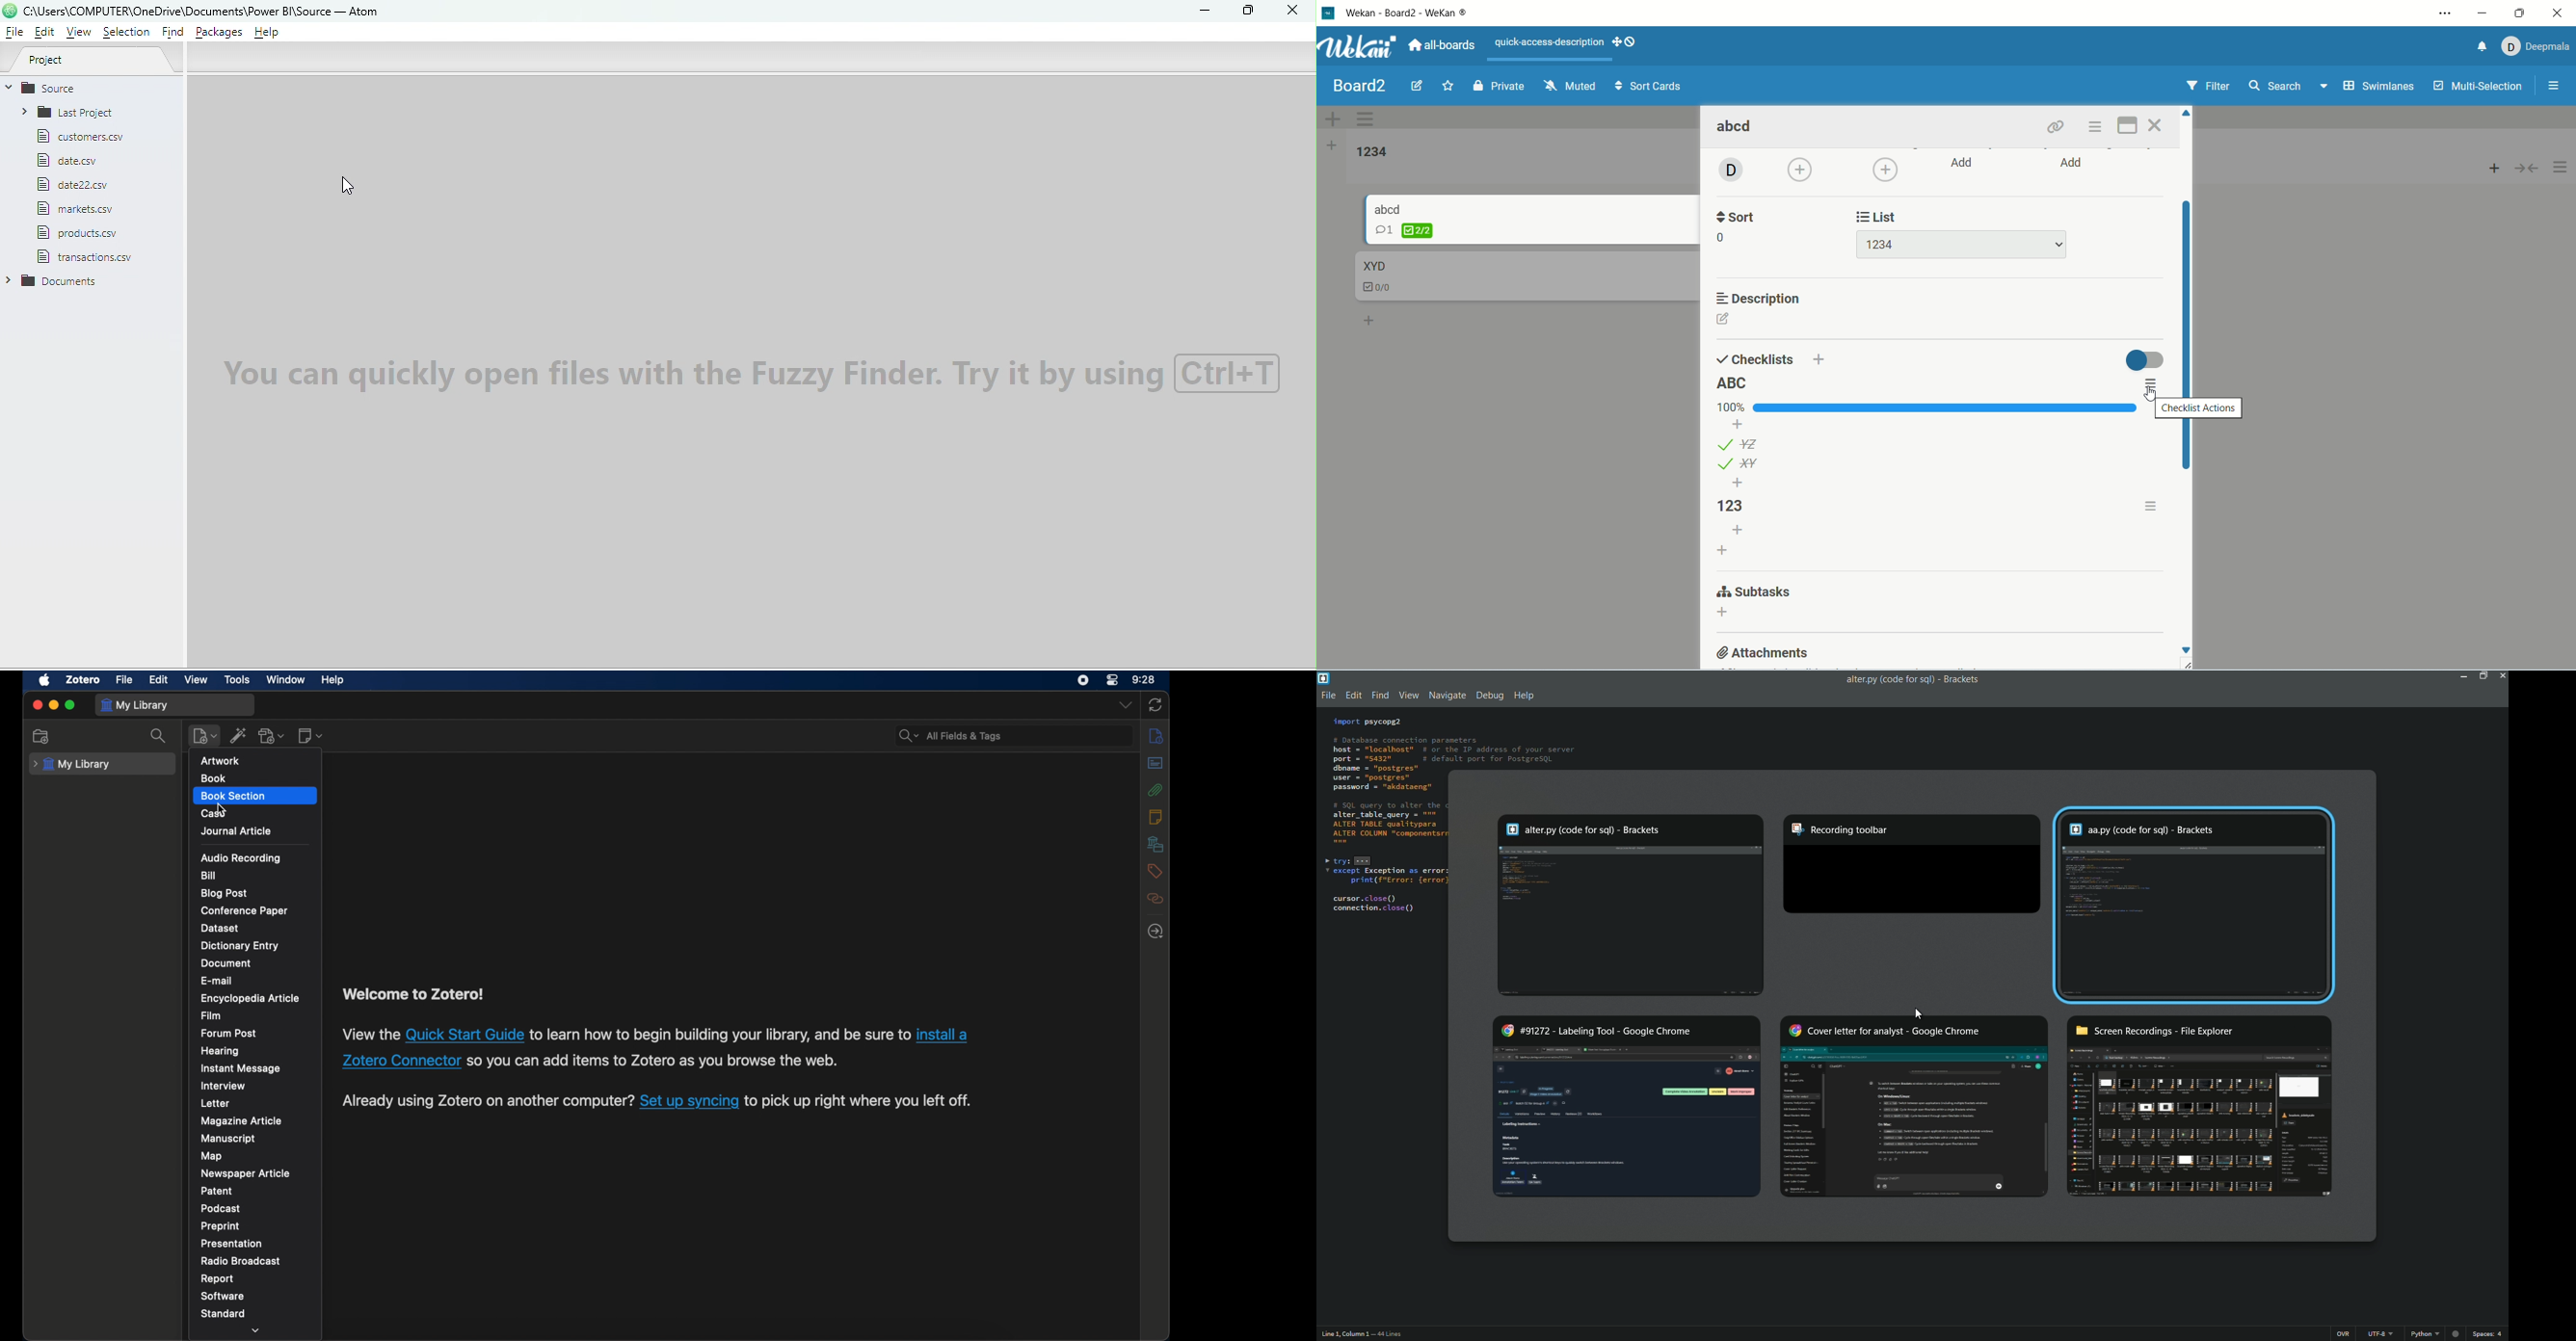 This screenshot has width=2576, height=1344. Describe the element at coordinates (1885, 169) in the screenshot. I see `add` at that location.